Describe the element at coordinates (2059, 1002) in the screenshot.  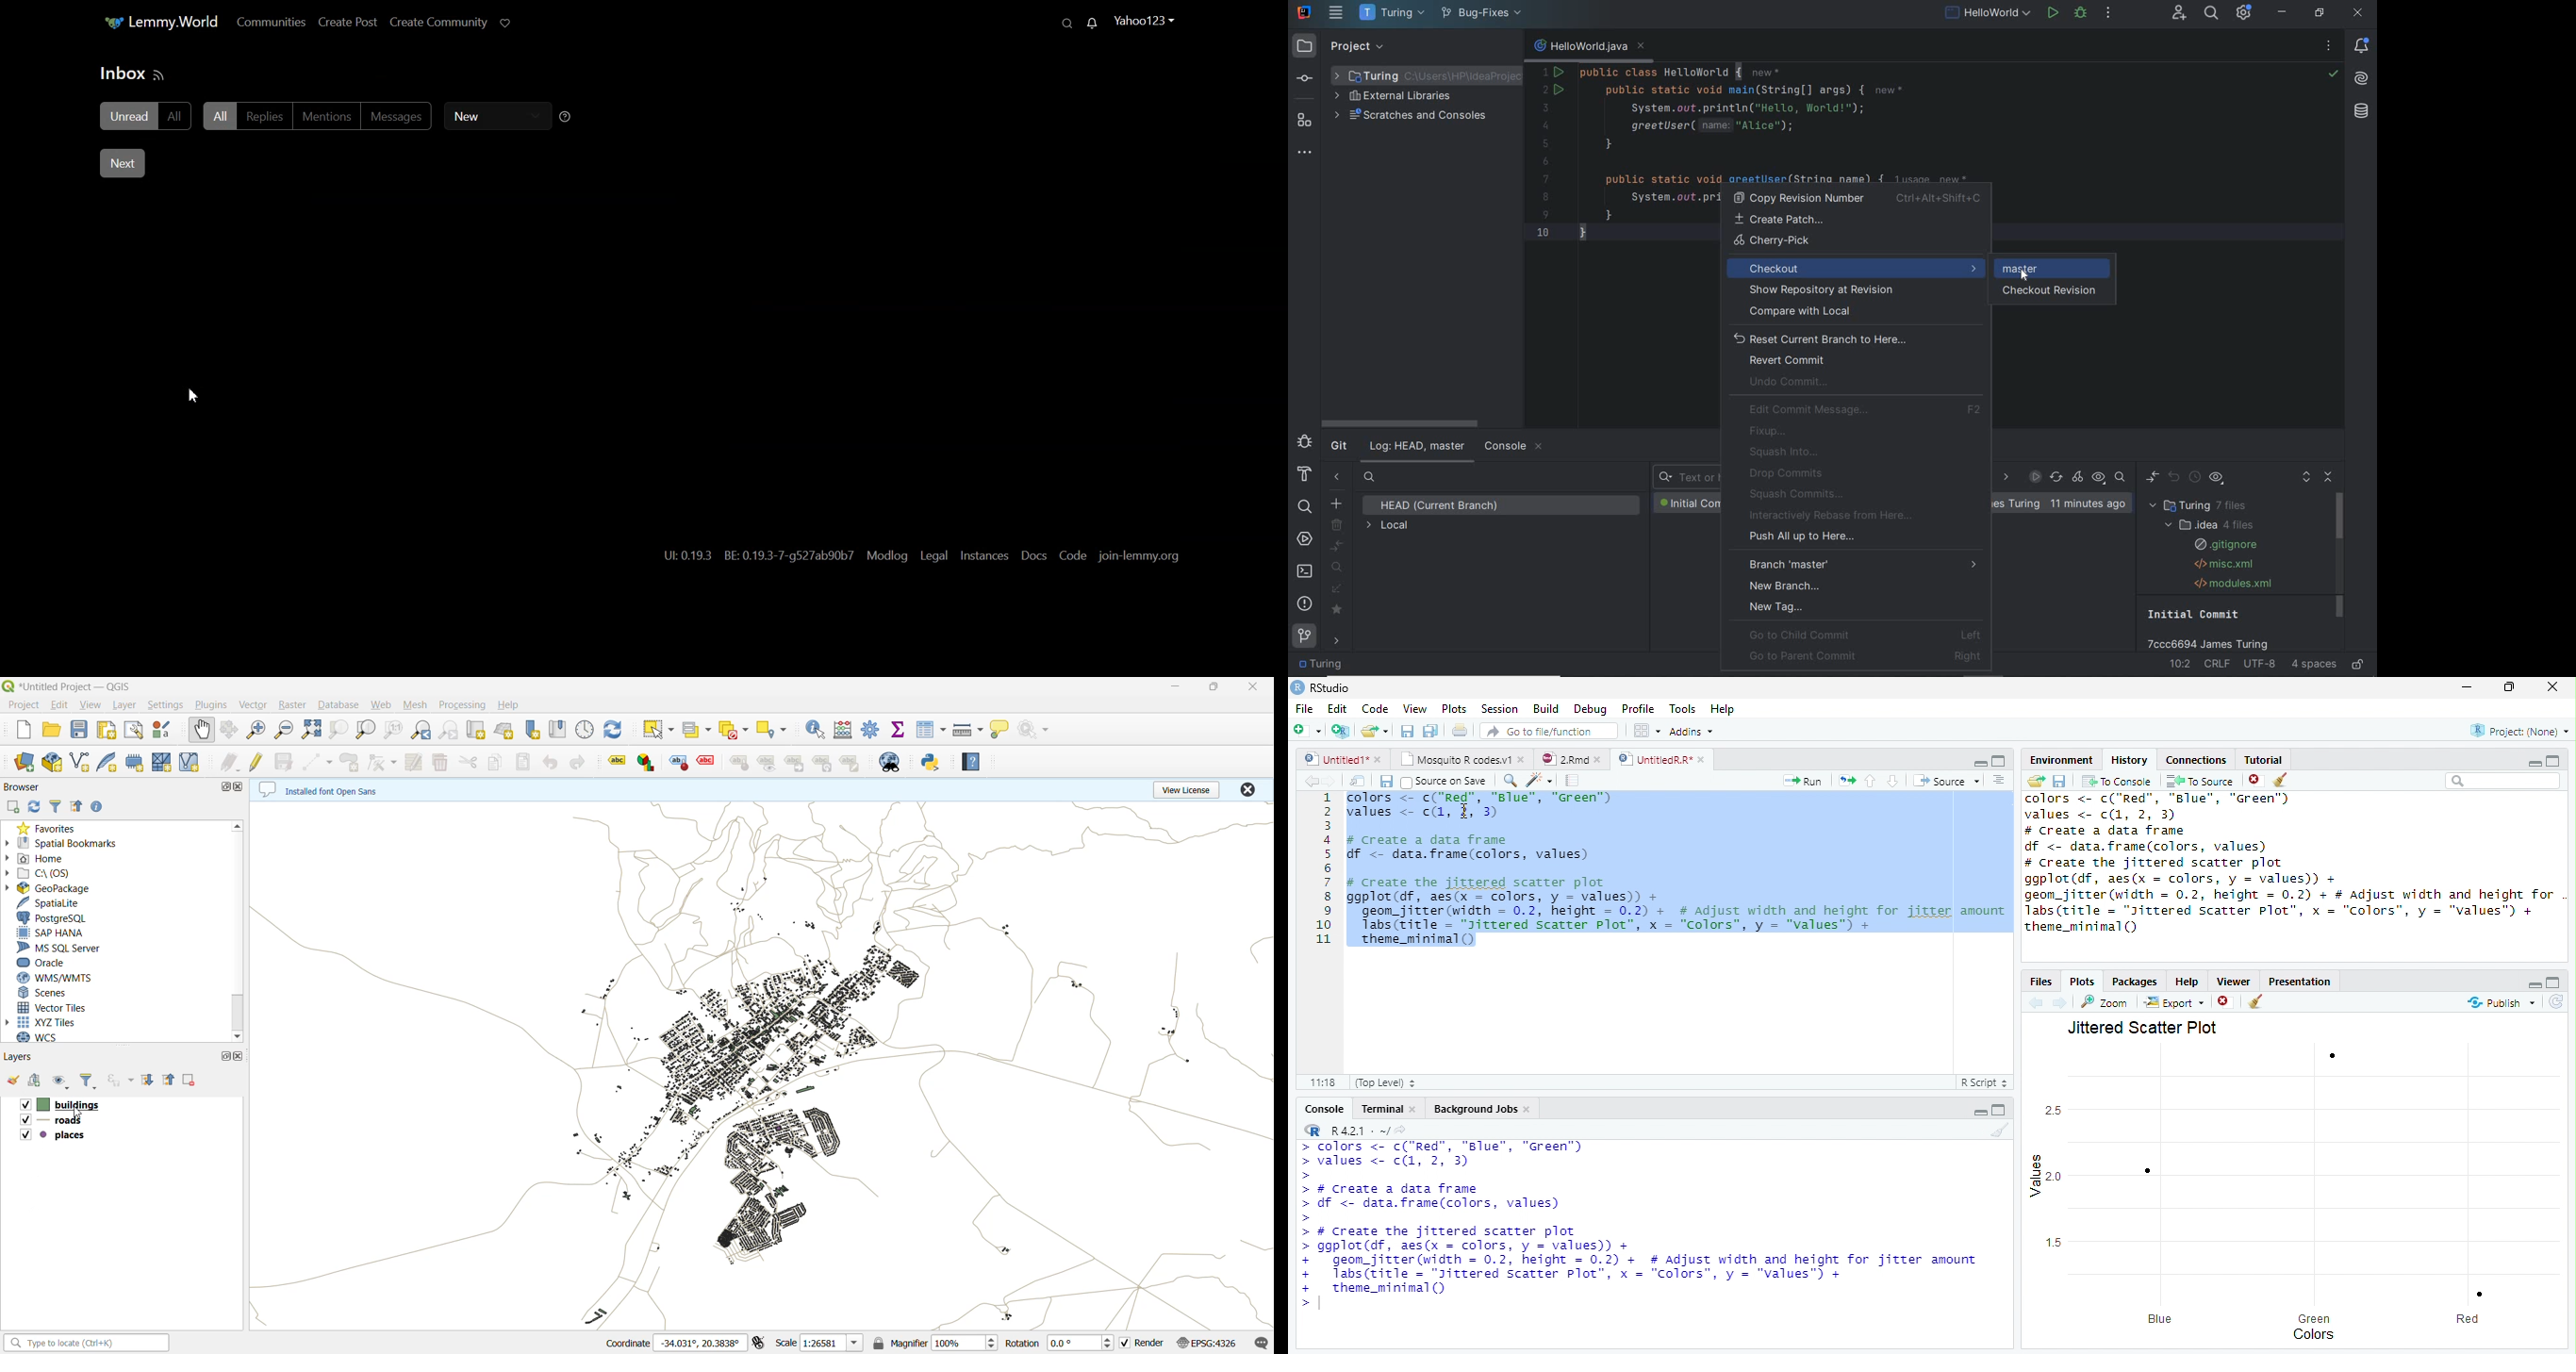
I see `Next plot` at that location.